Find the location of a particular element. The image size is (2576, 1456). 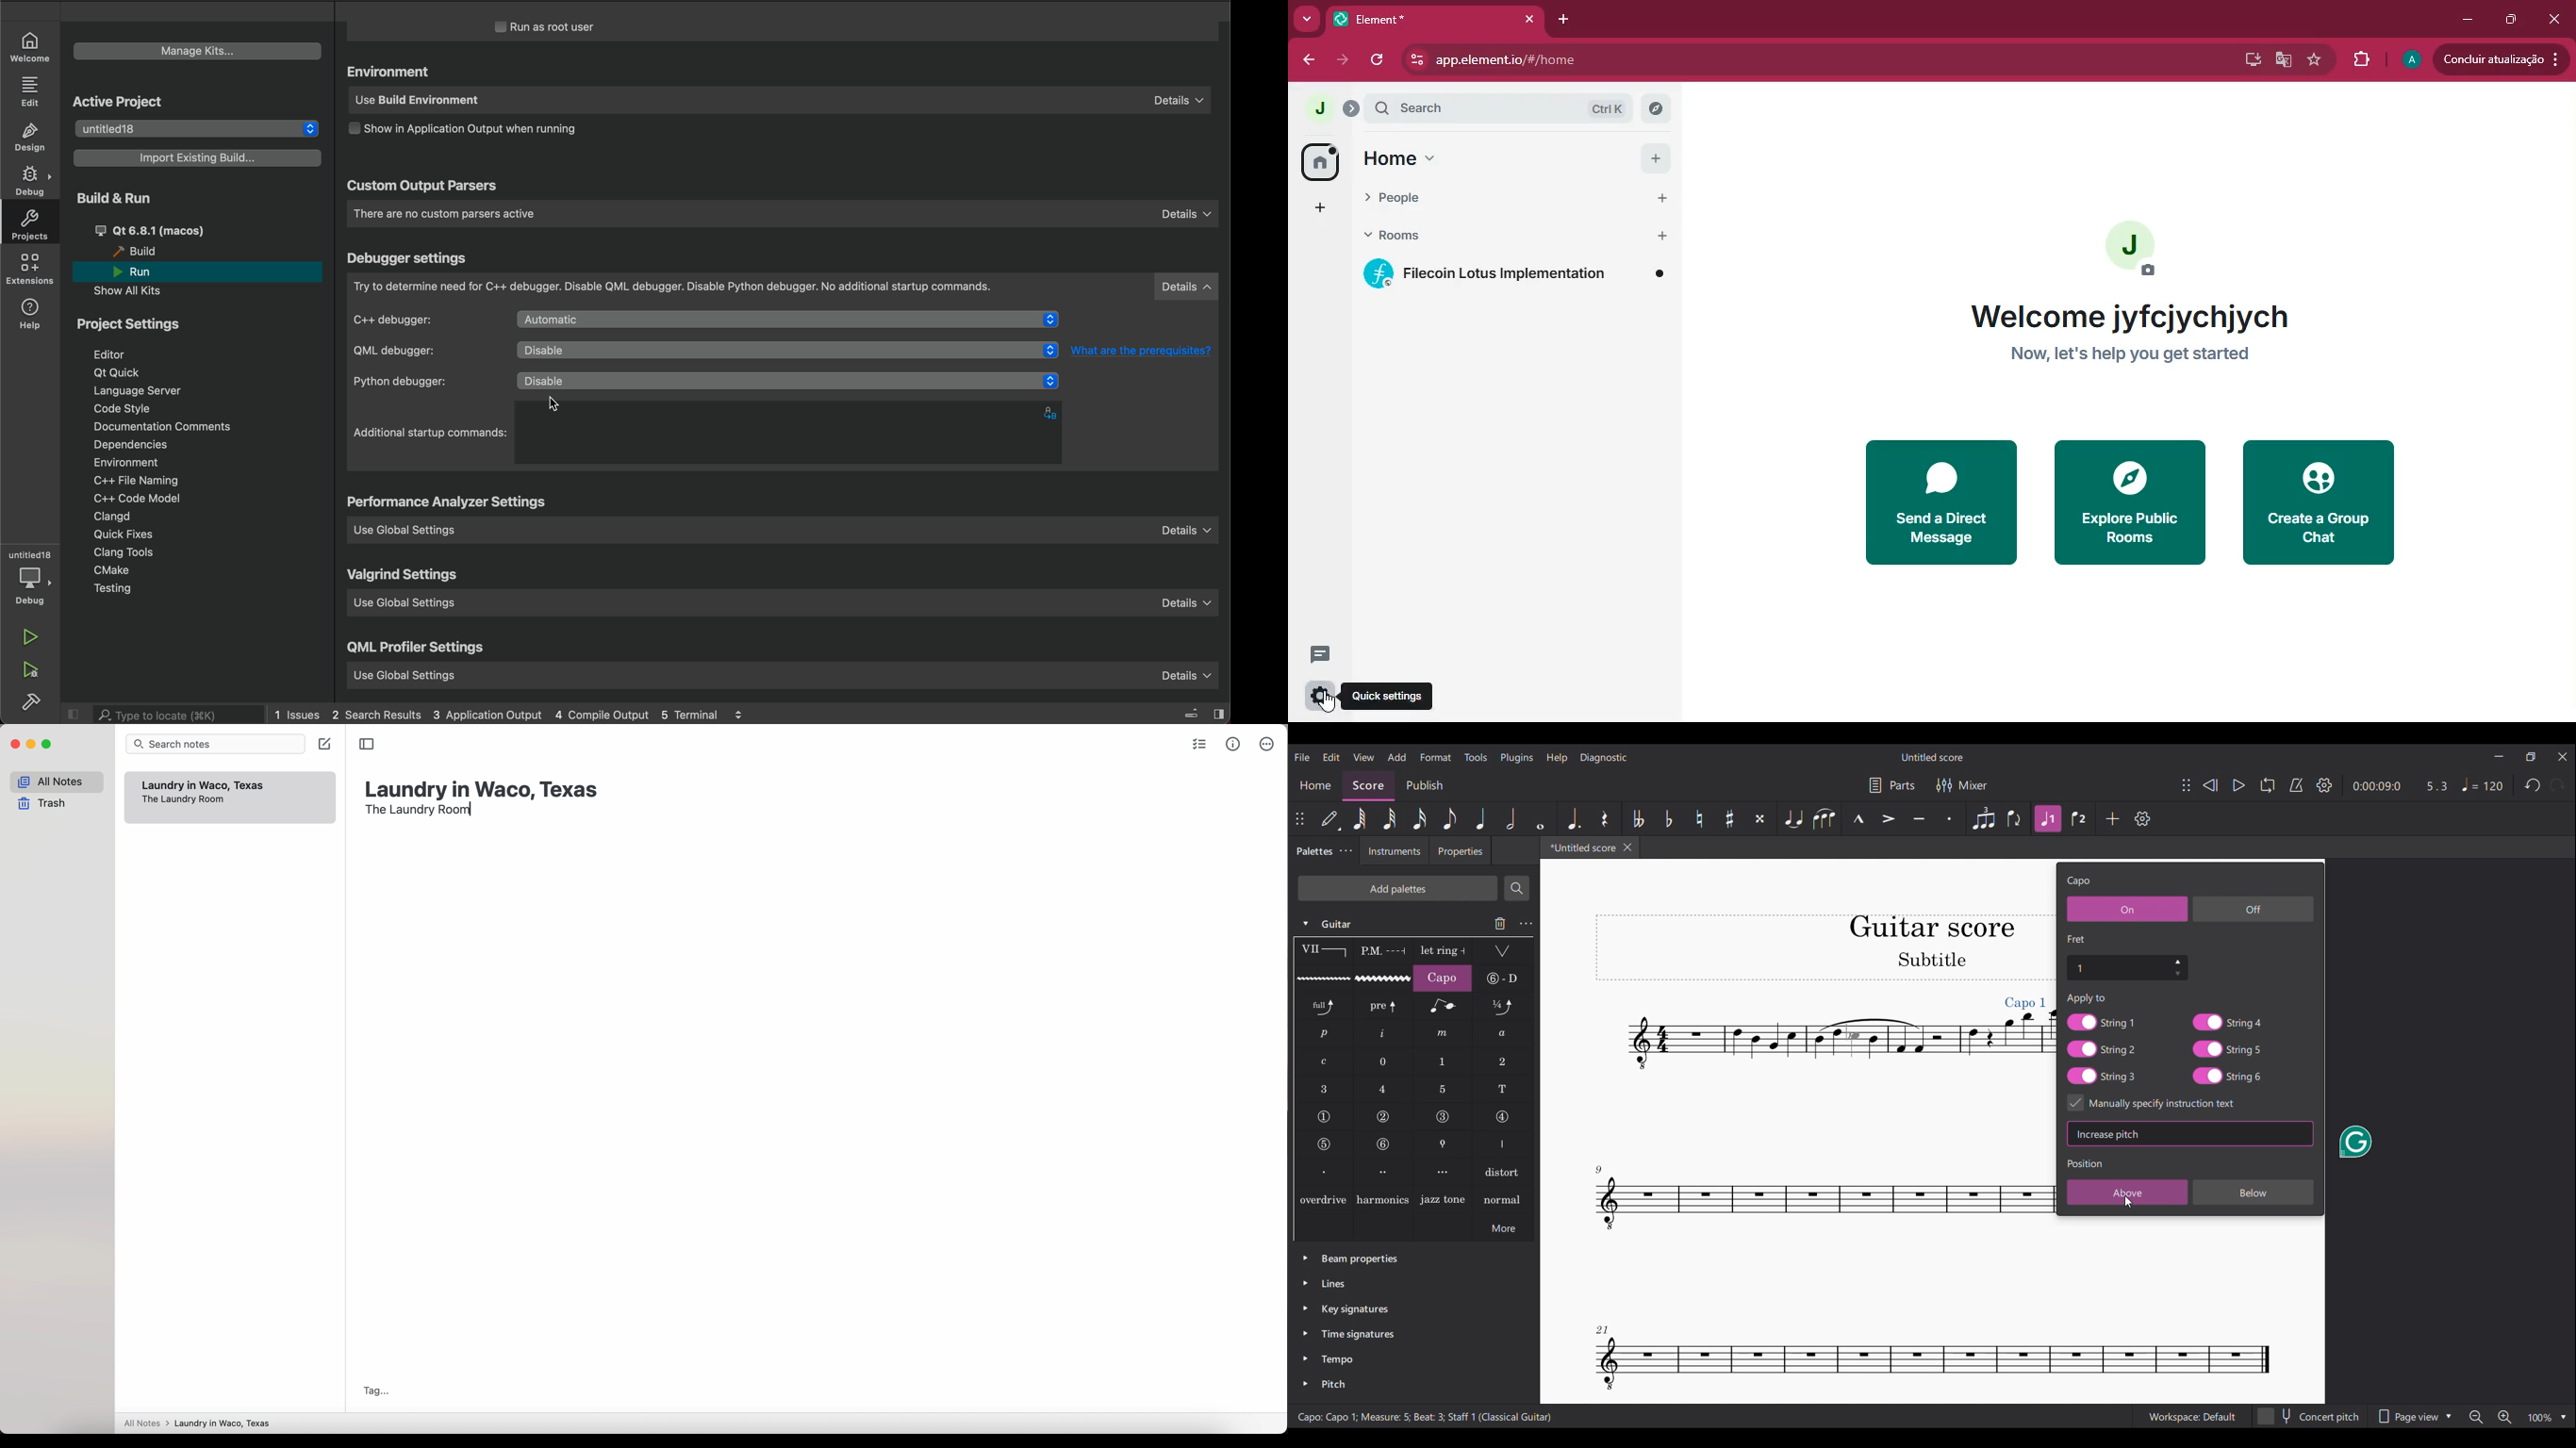

app.element.io/#/home is located at coordinates (1610, 58).